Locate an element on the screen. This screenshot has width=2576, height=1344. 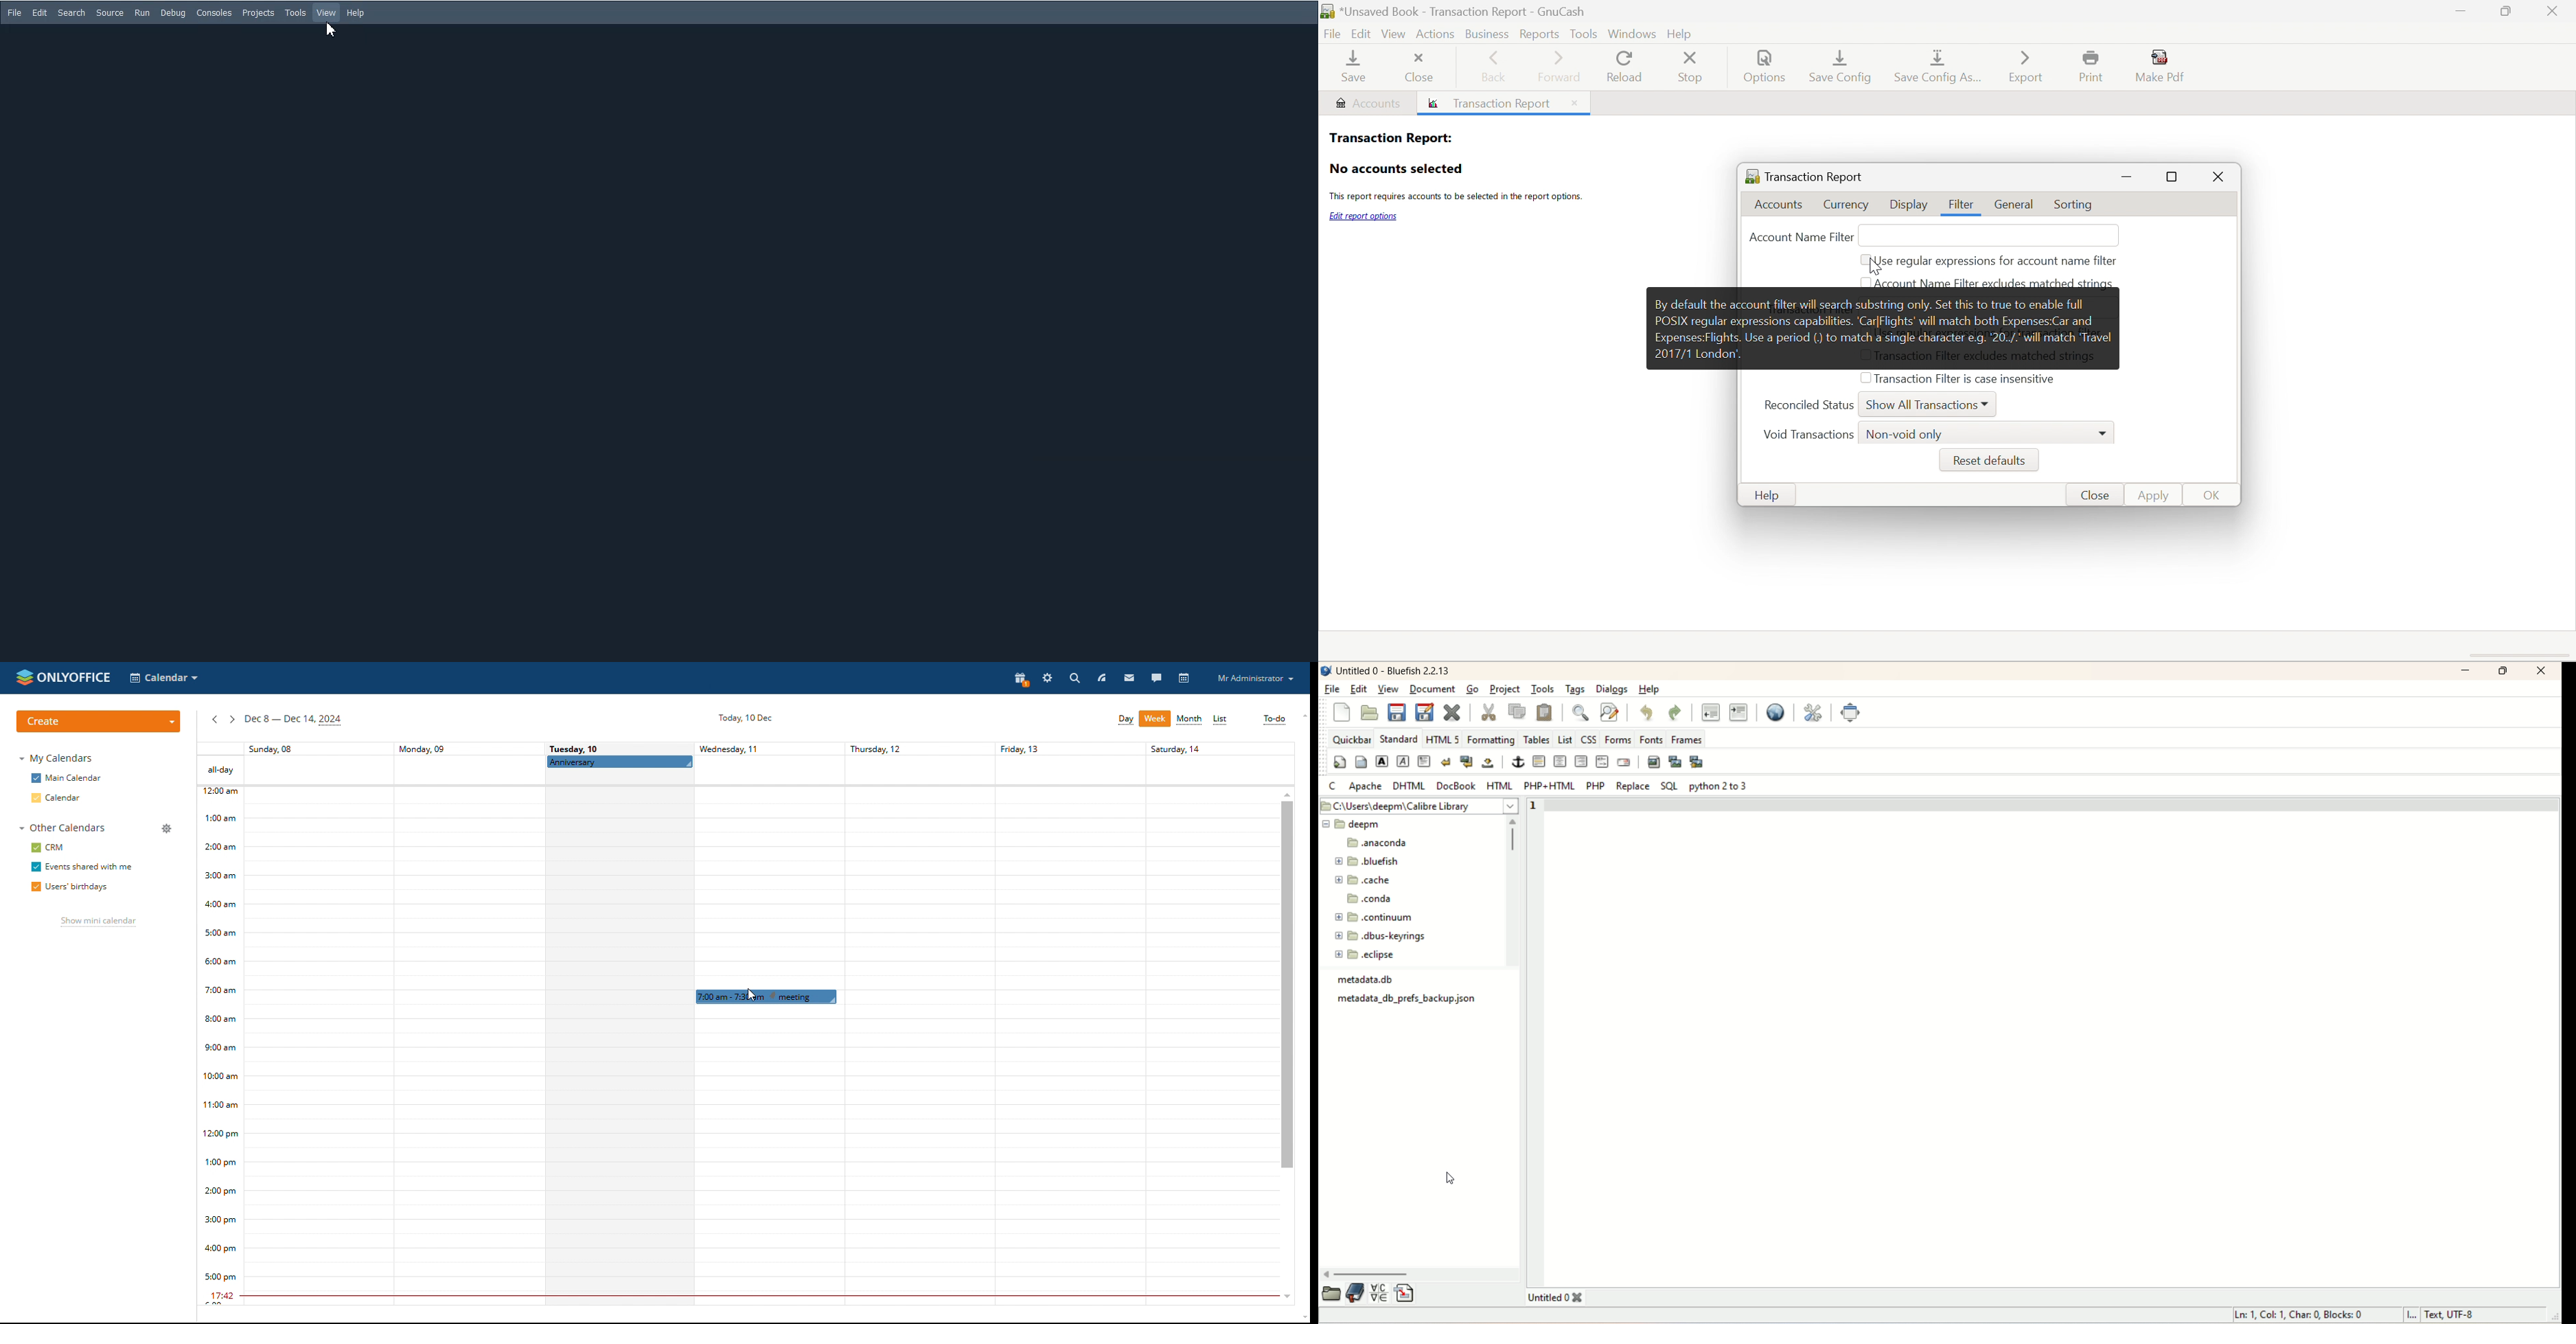
help is located at coordinates (1648, 691).